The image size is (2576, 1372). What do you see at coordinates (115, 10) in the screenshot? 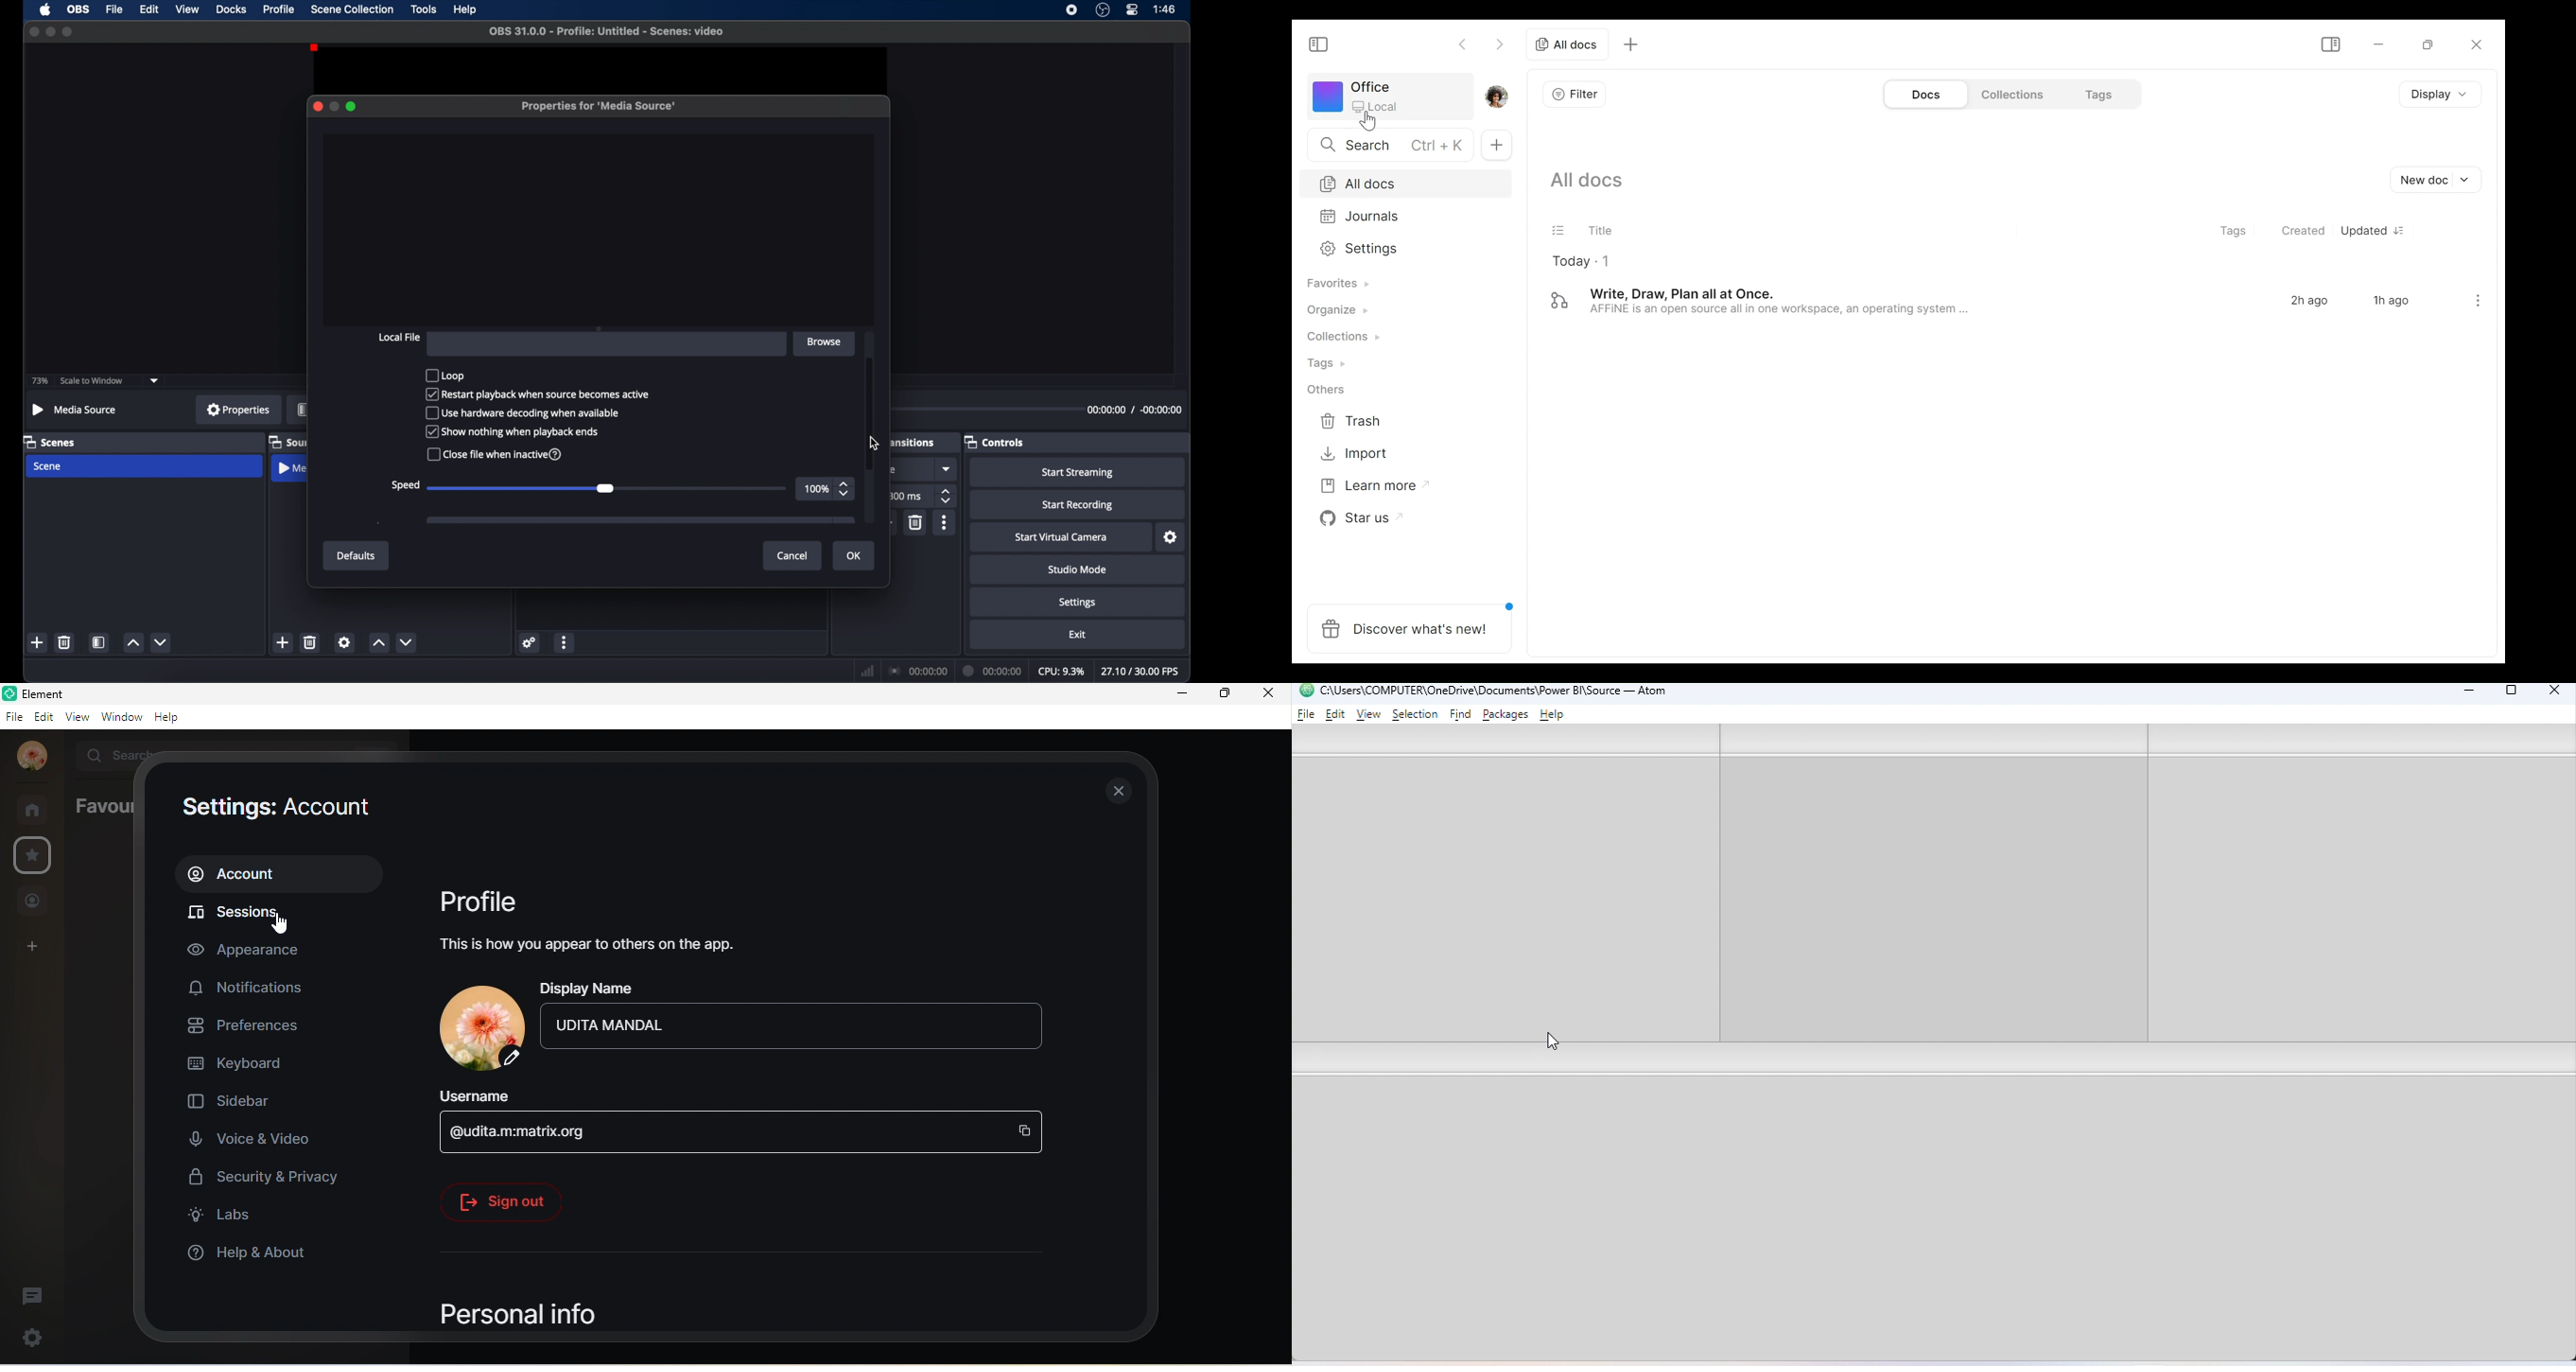
I see `file` at bounding box center [115, 10].